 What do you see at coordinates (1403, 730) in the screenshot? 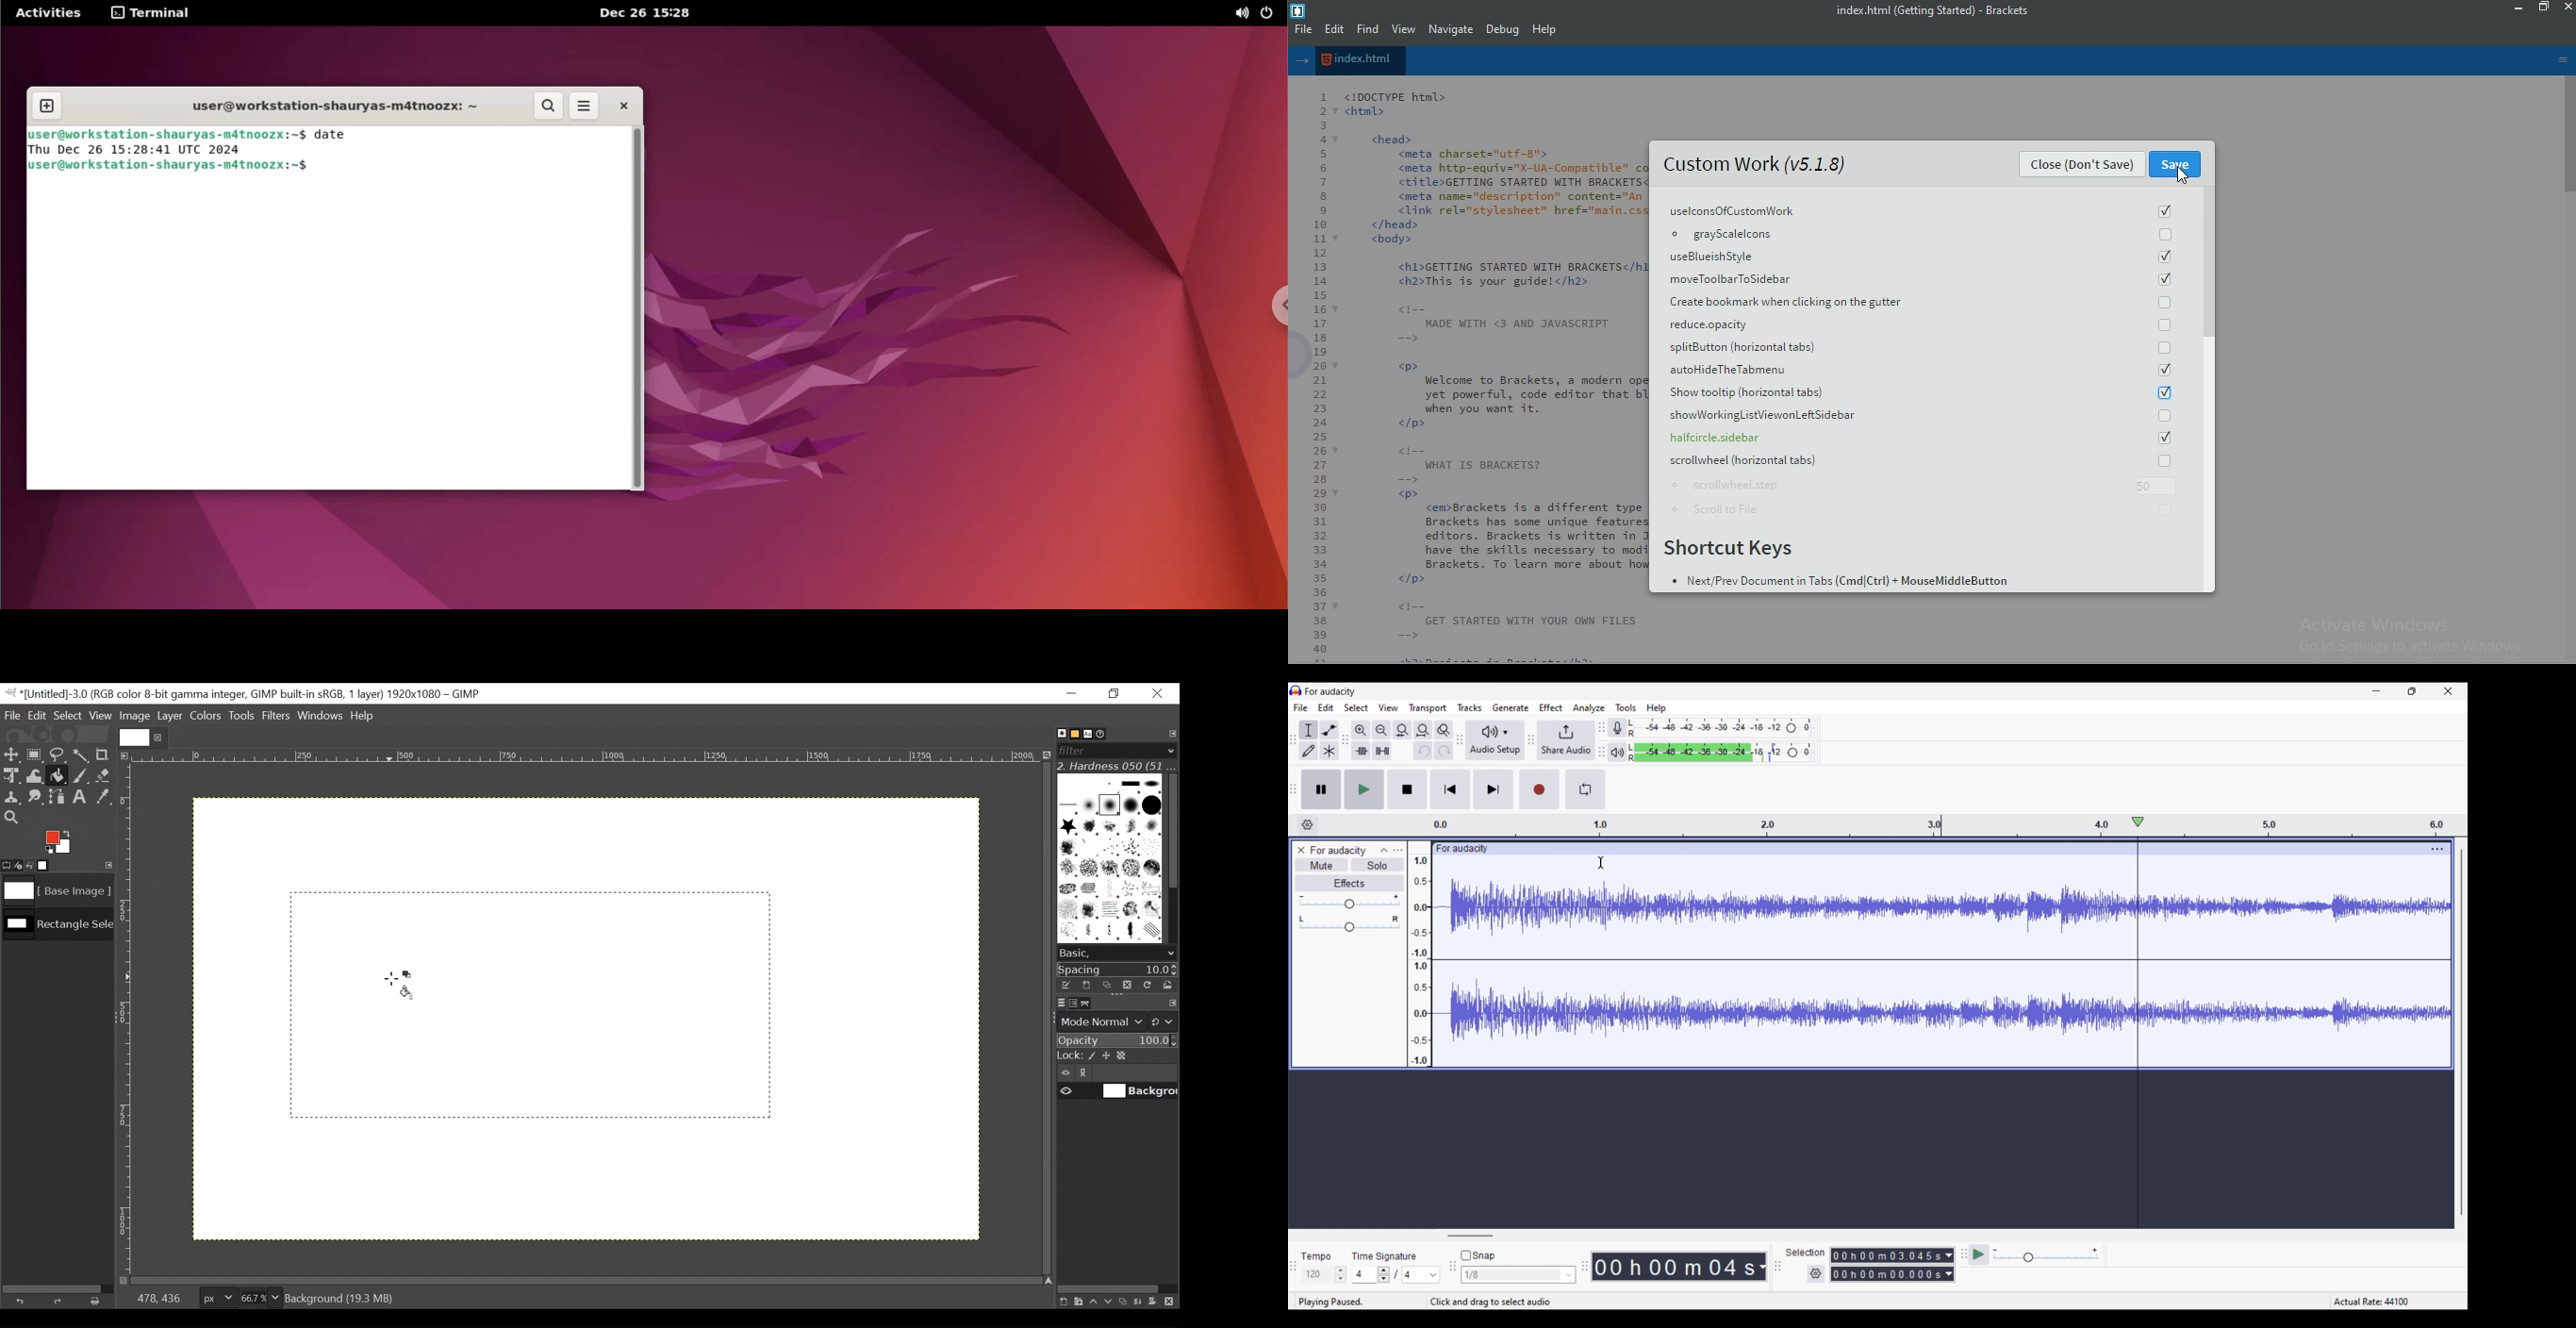
I see `Fit selection to width` at bounding box center [1403, 730].